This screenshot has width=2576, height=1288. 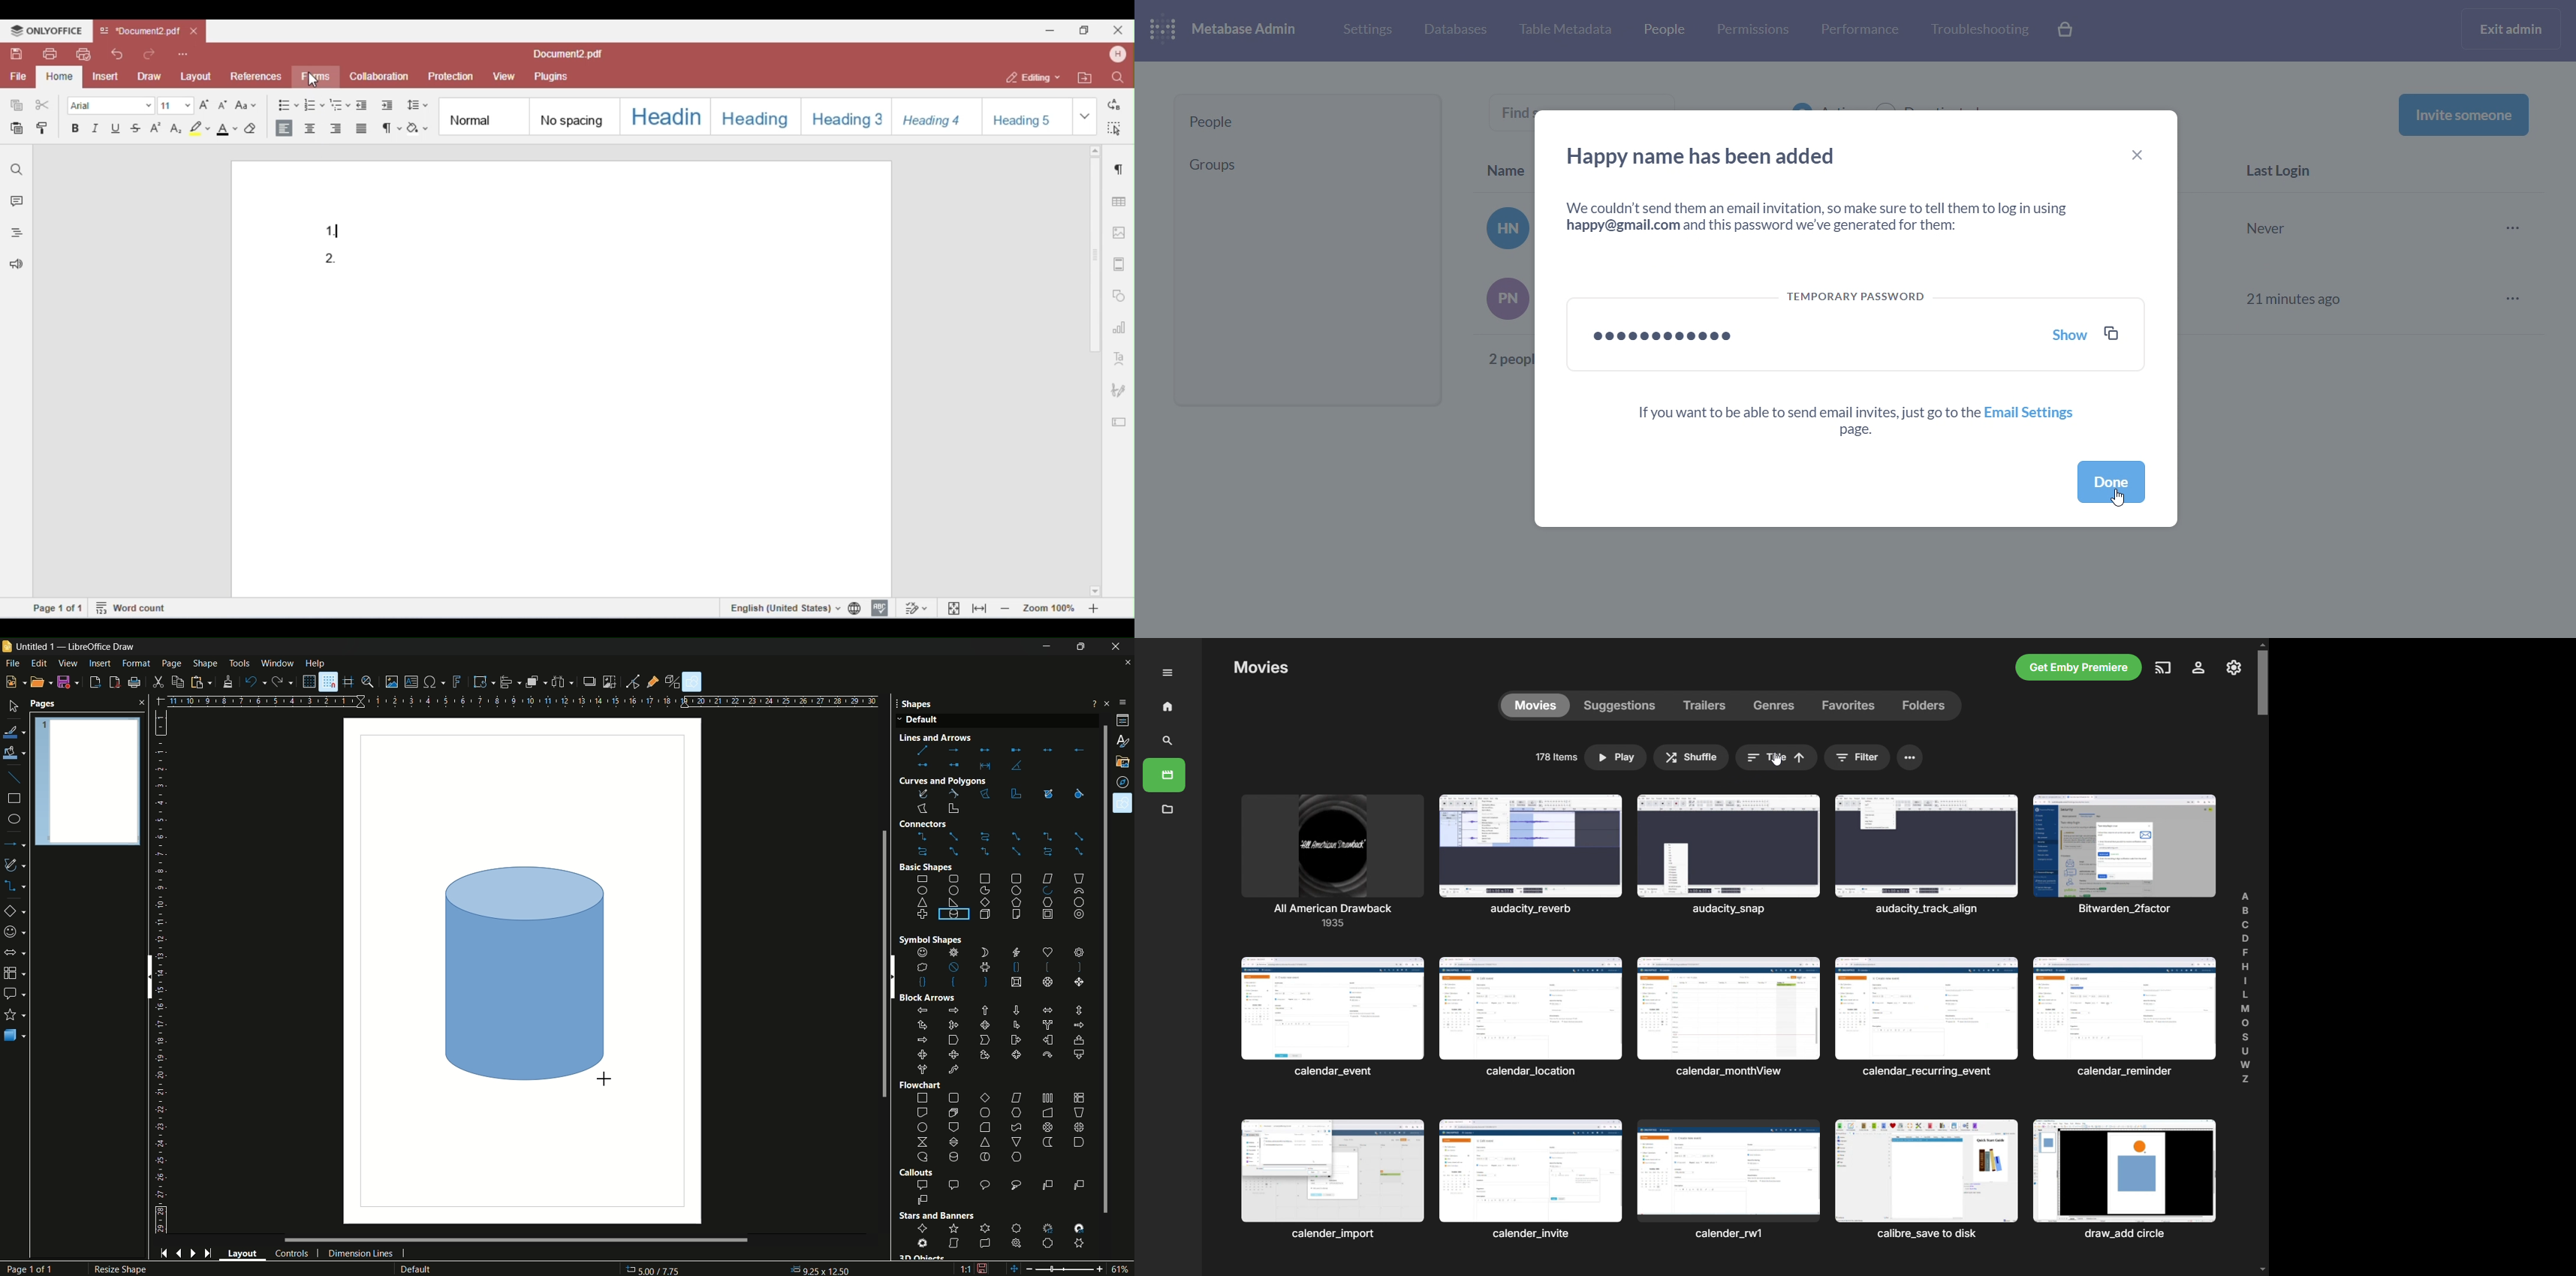 I want to click on metadata manager, so click(x=1169, y=809).